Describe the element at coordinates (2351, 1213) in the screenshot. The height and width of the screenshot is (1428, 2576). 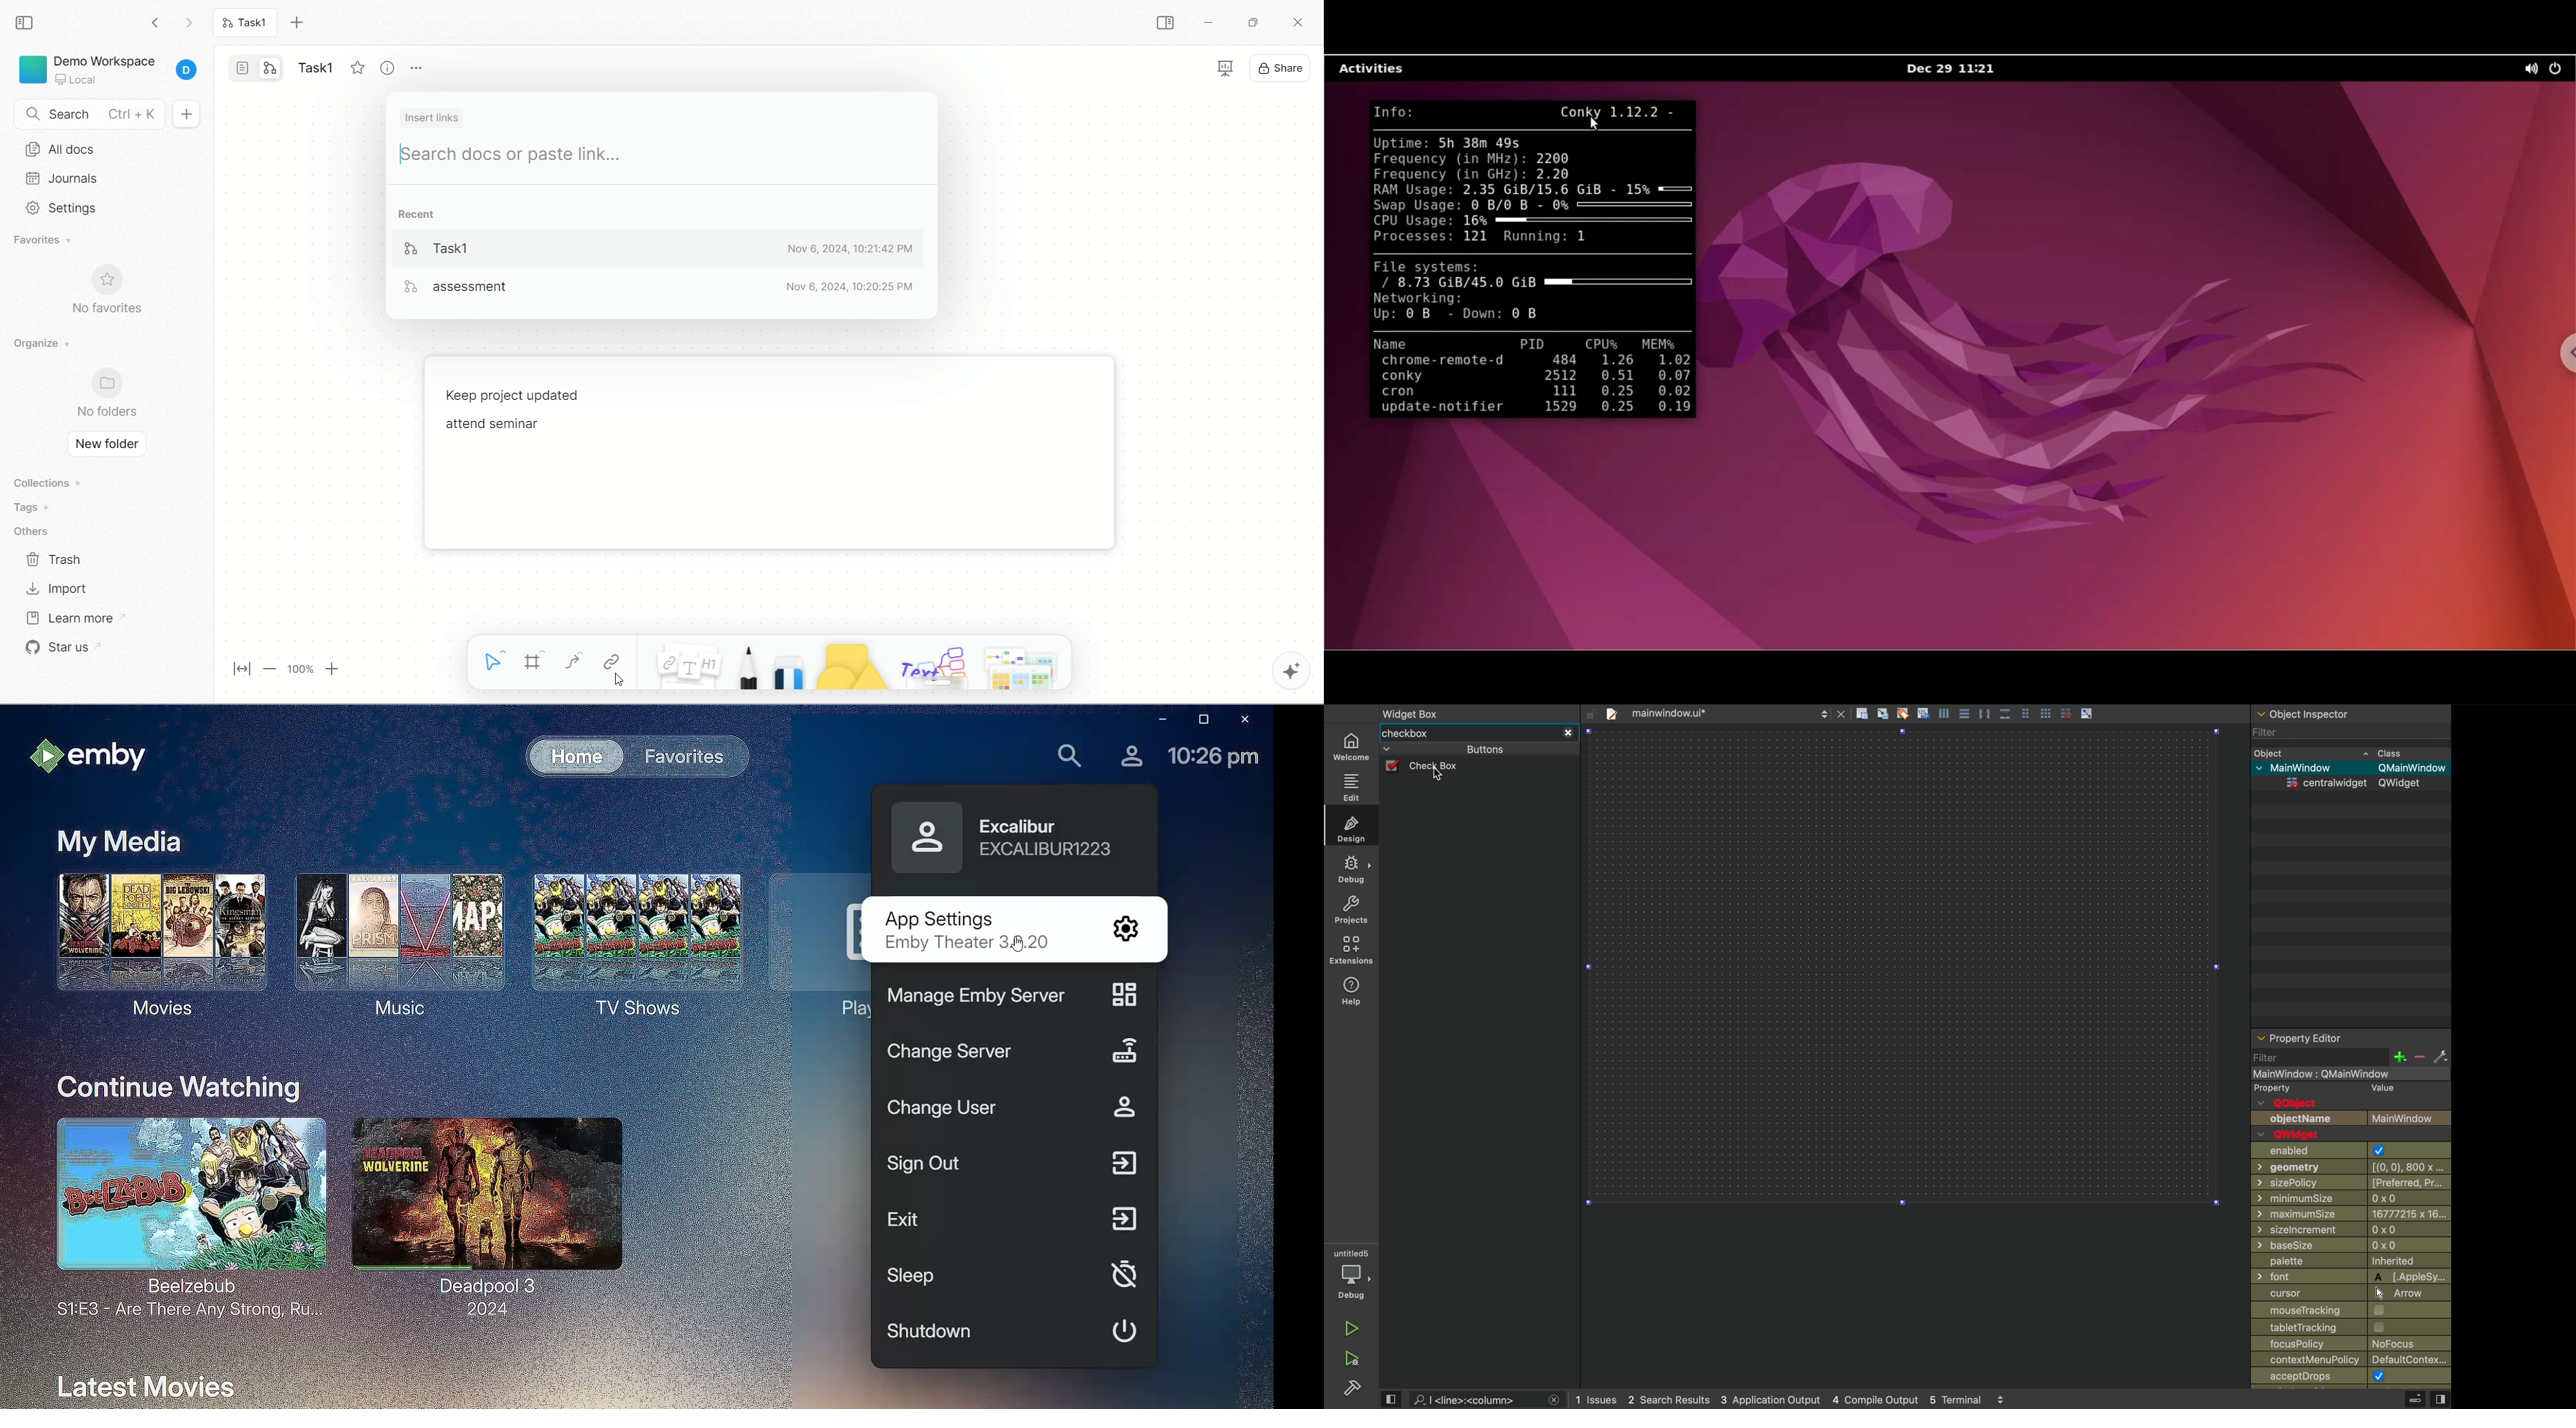
I see `maximum size ` at that location.